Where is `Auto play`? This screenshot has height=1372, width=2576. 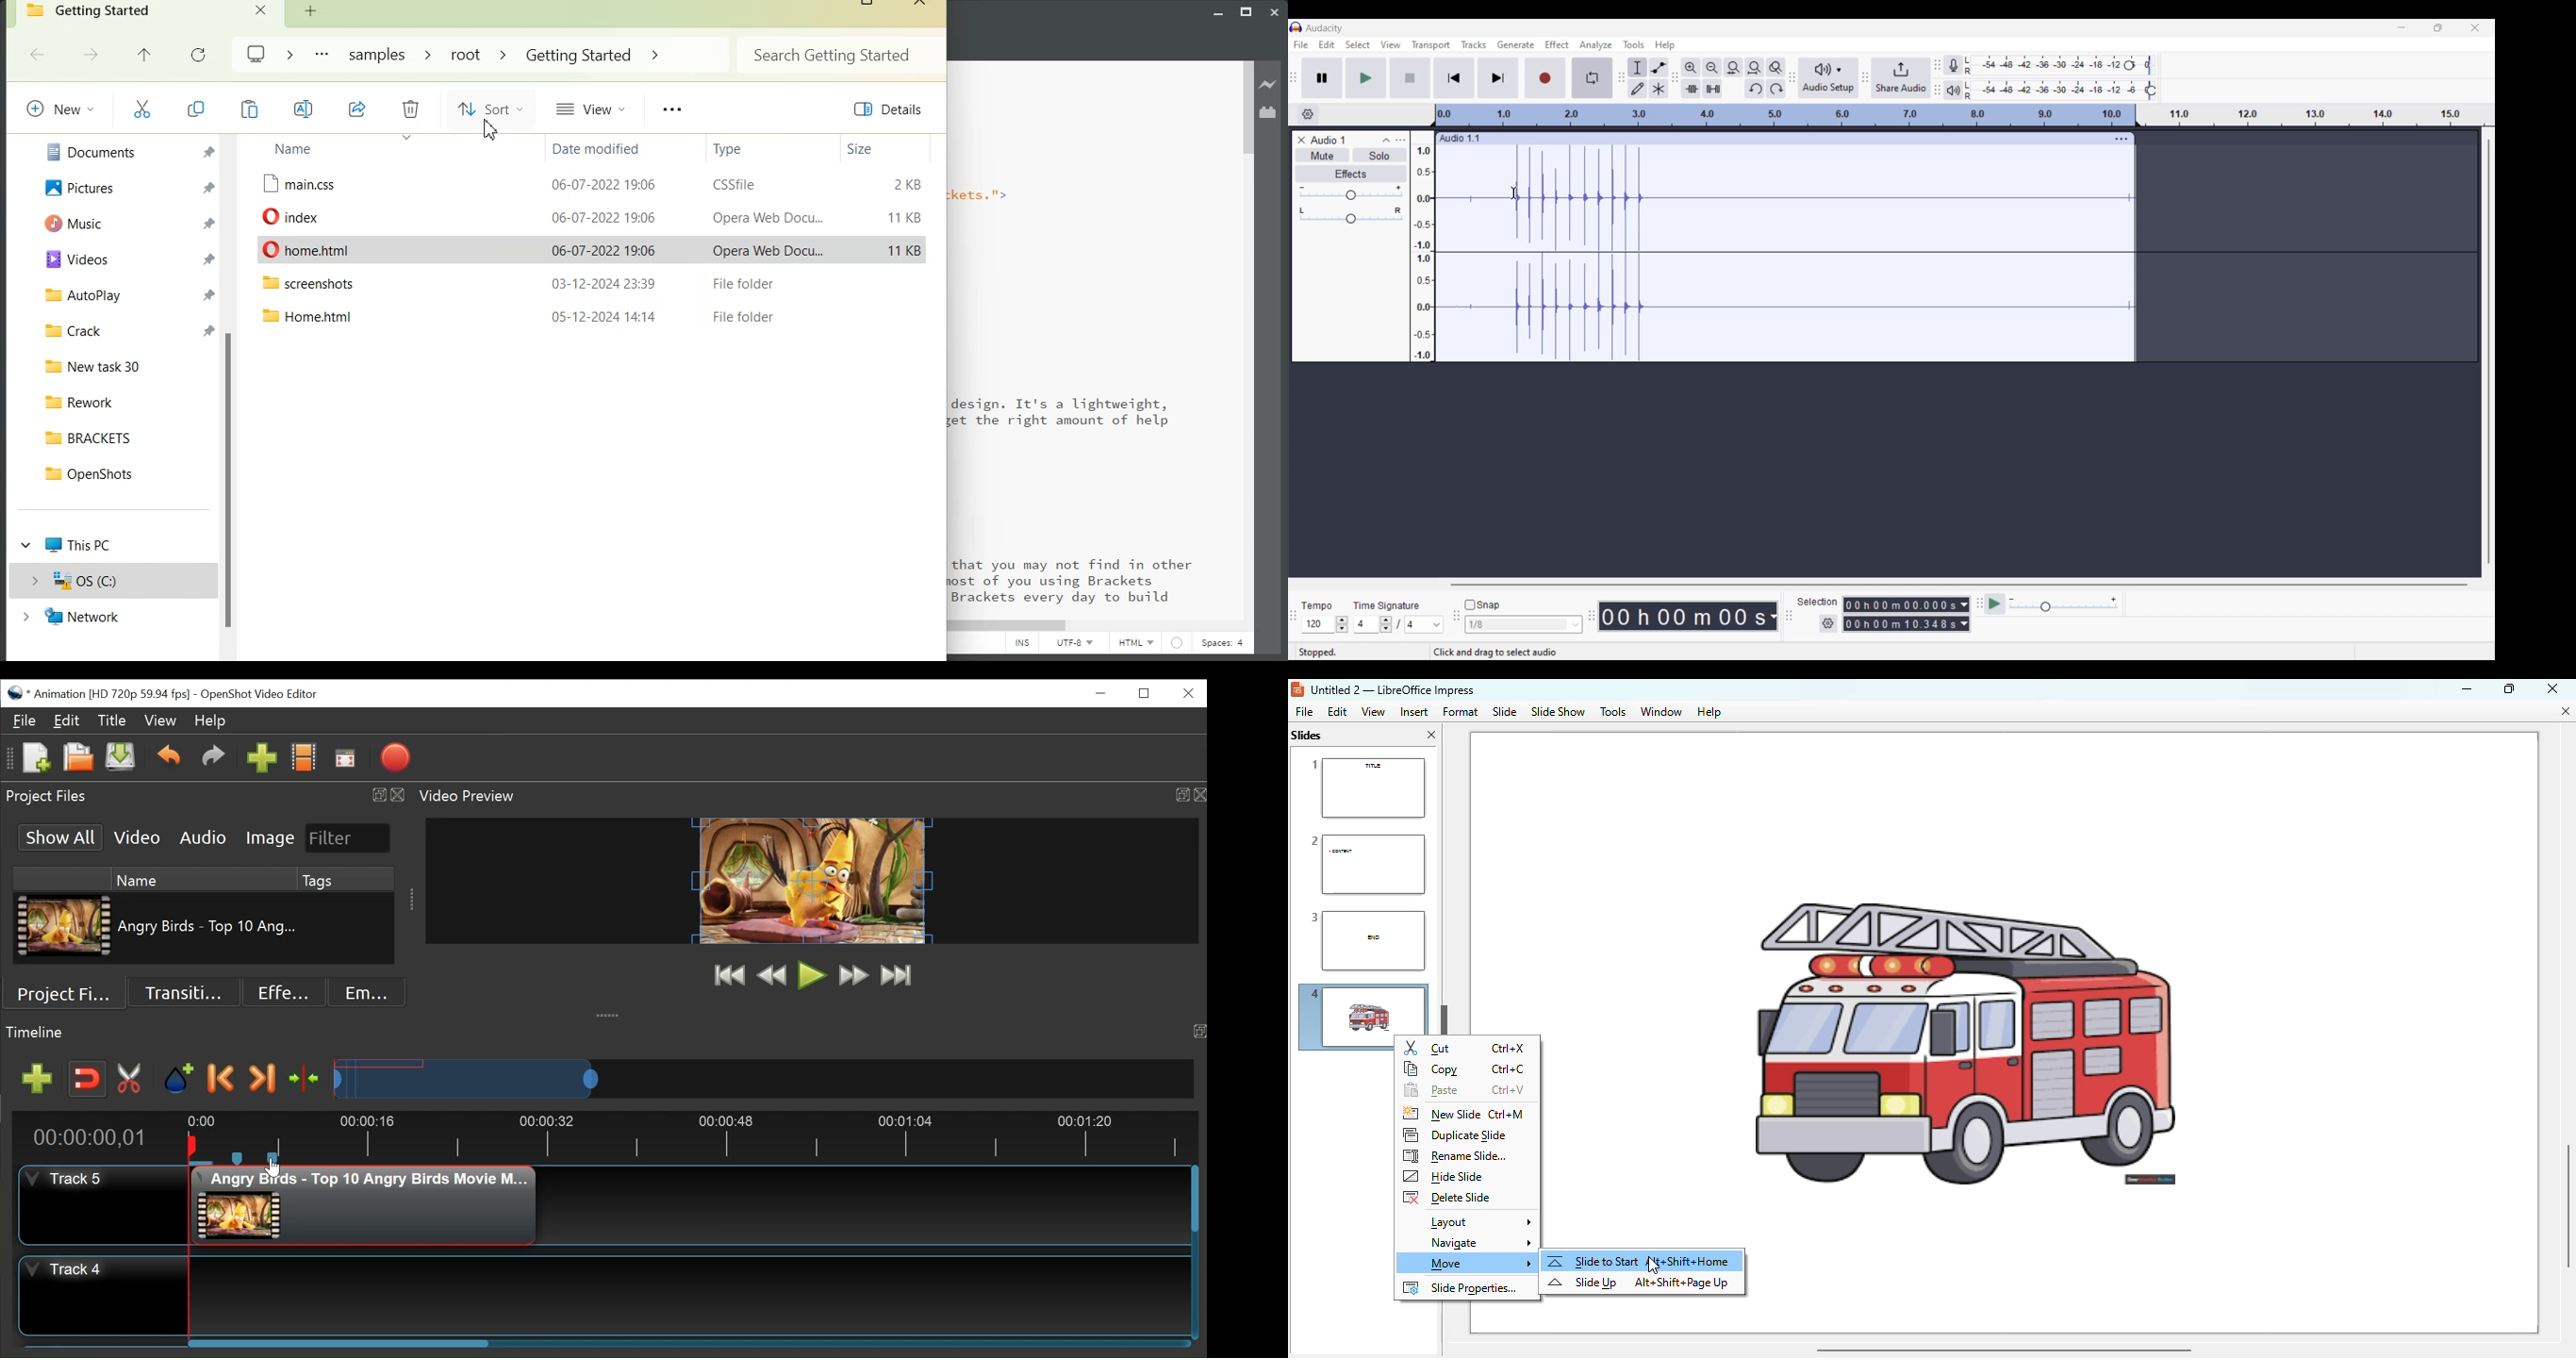 Auto play is located at coordinates (123, 297).